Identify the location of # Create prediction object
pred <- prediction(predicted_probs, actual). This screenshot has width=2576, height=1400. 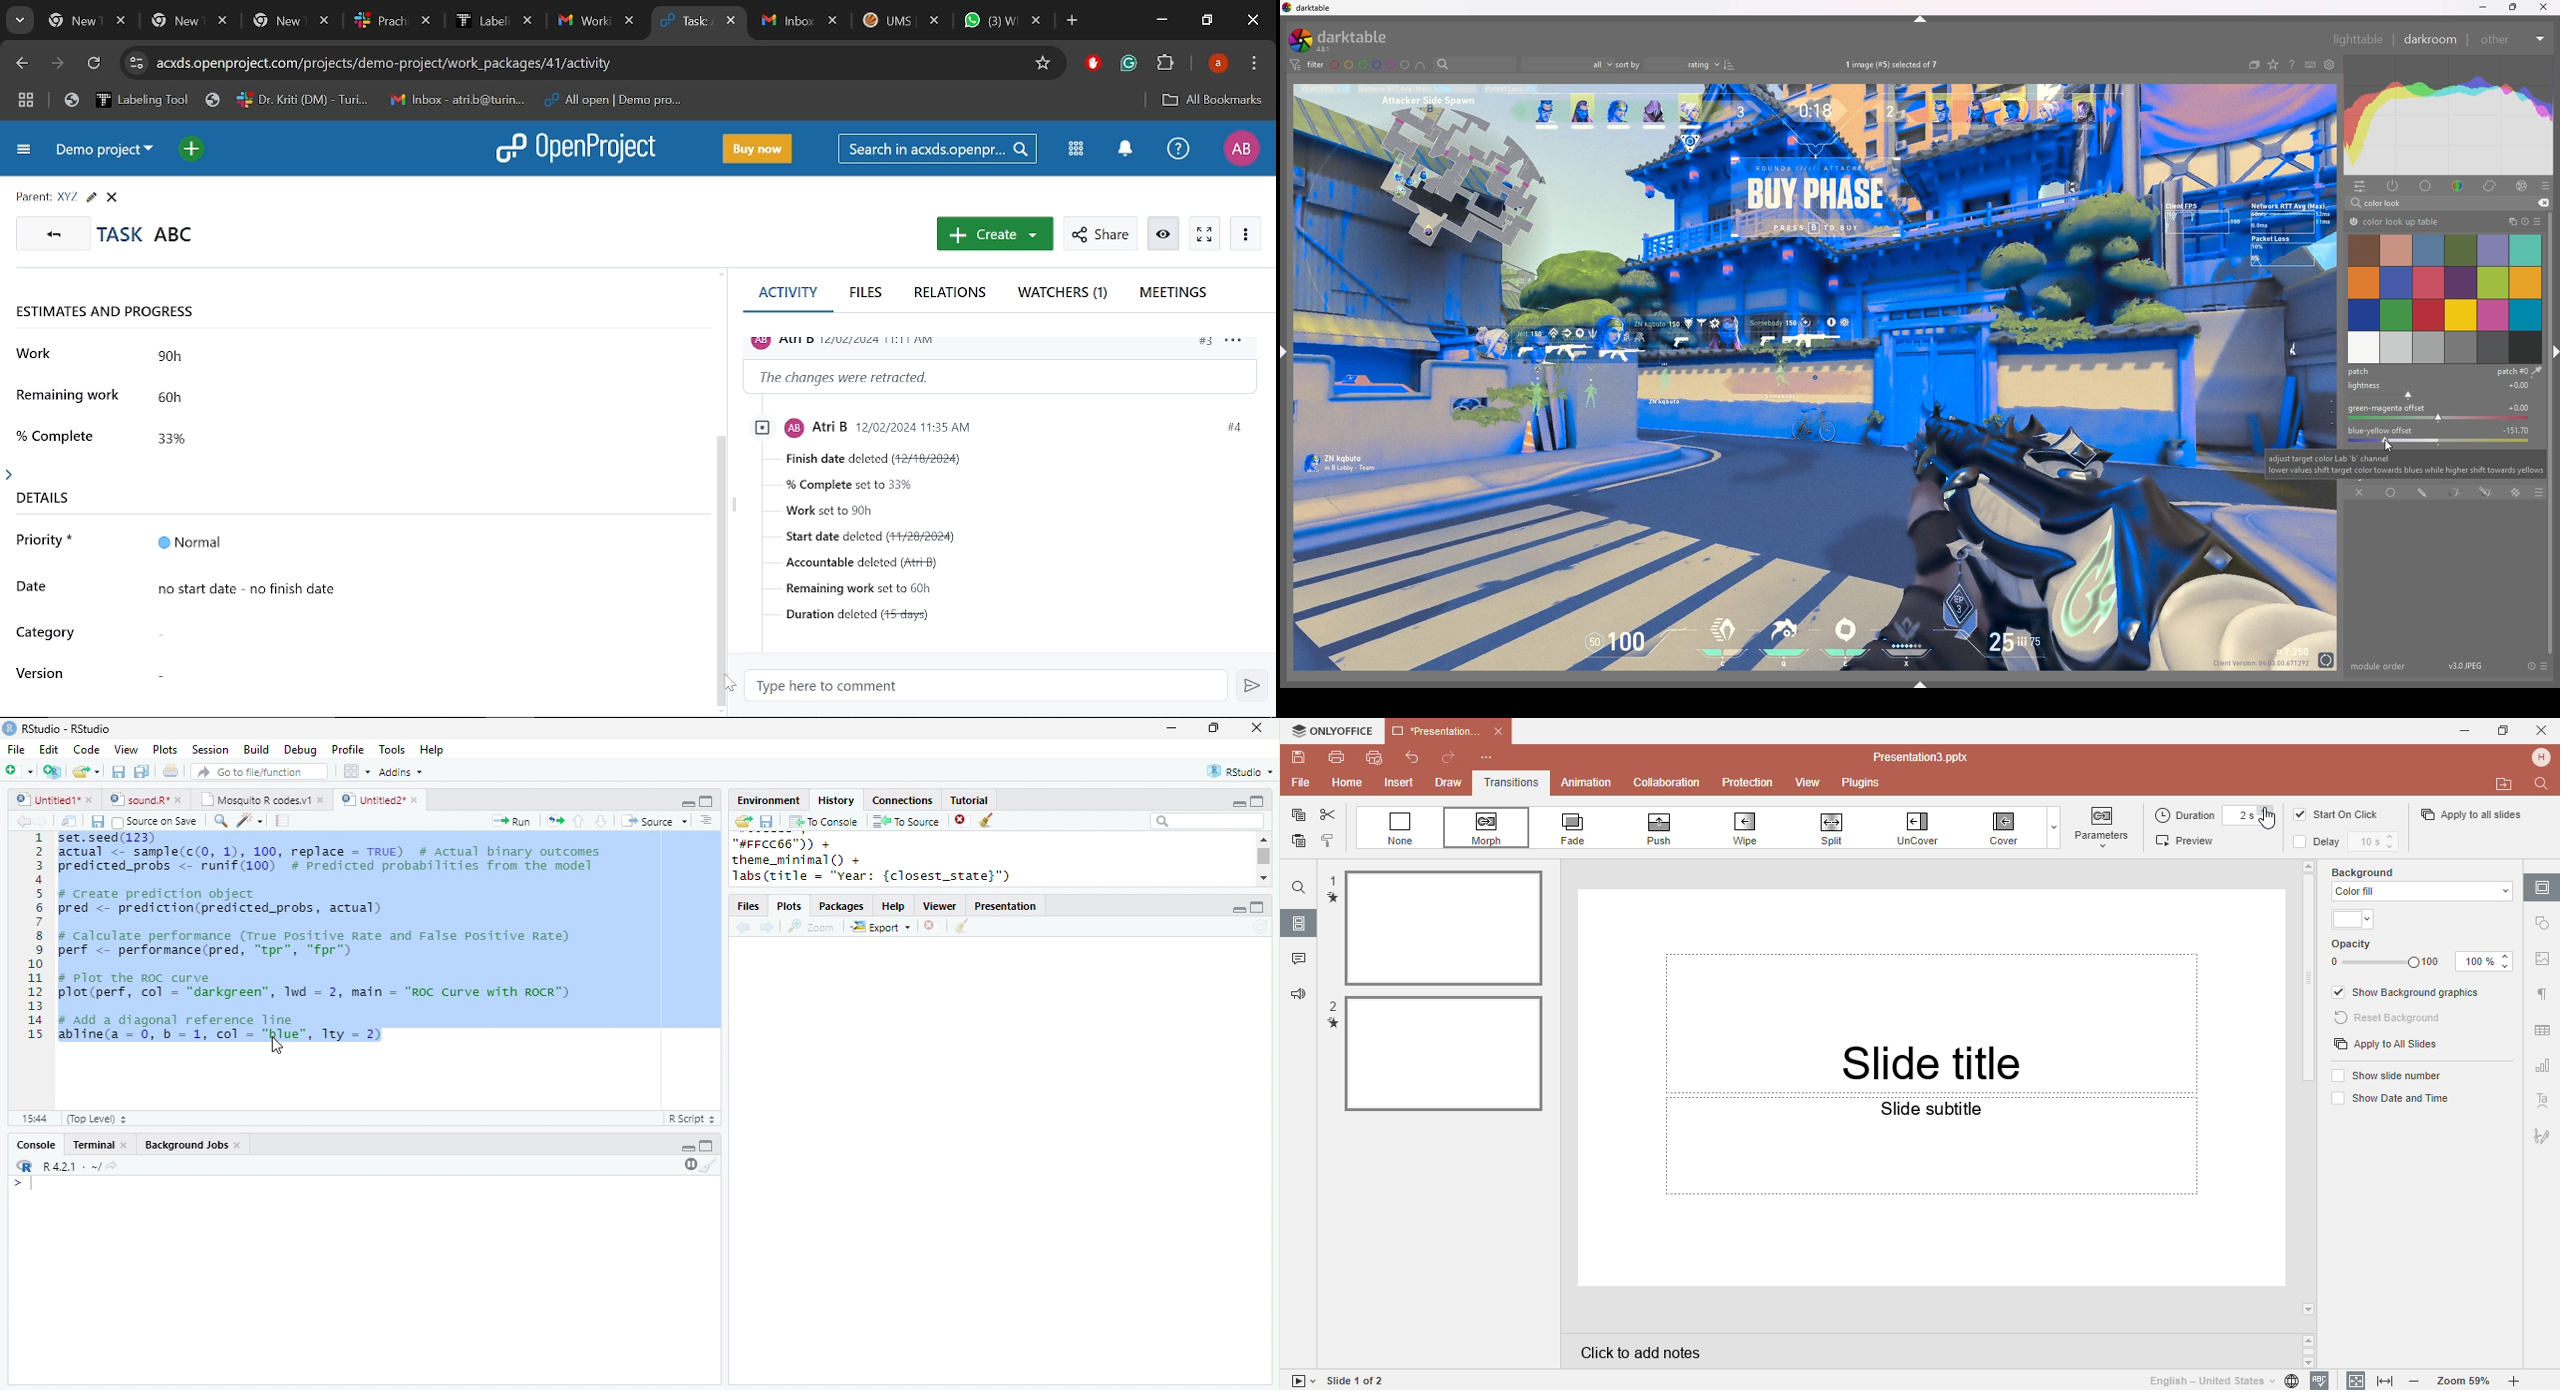
(221, 902).